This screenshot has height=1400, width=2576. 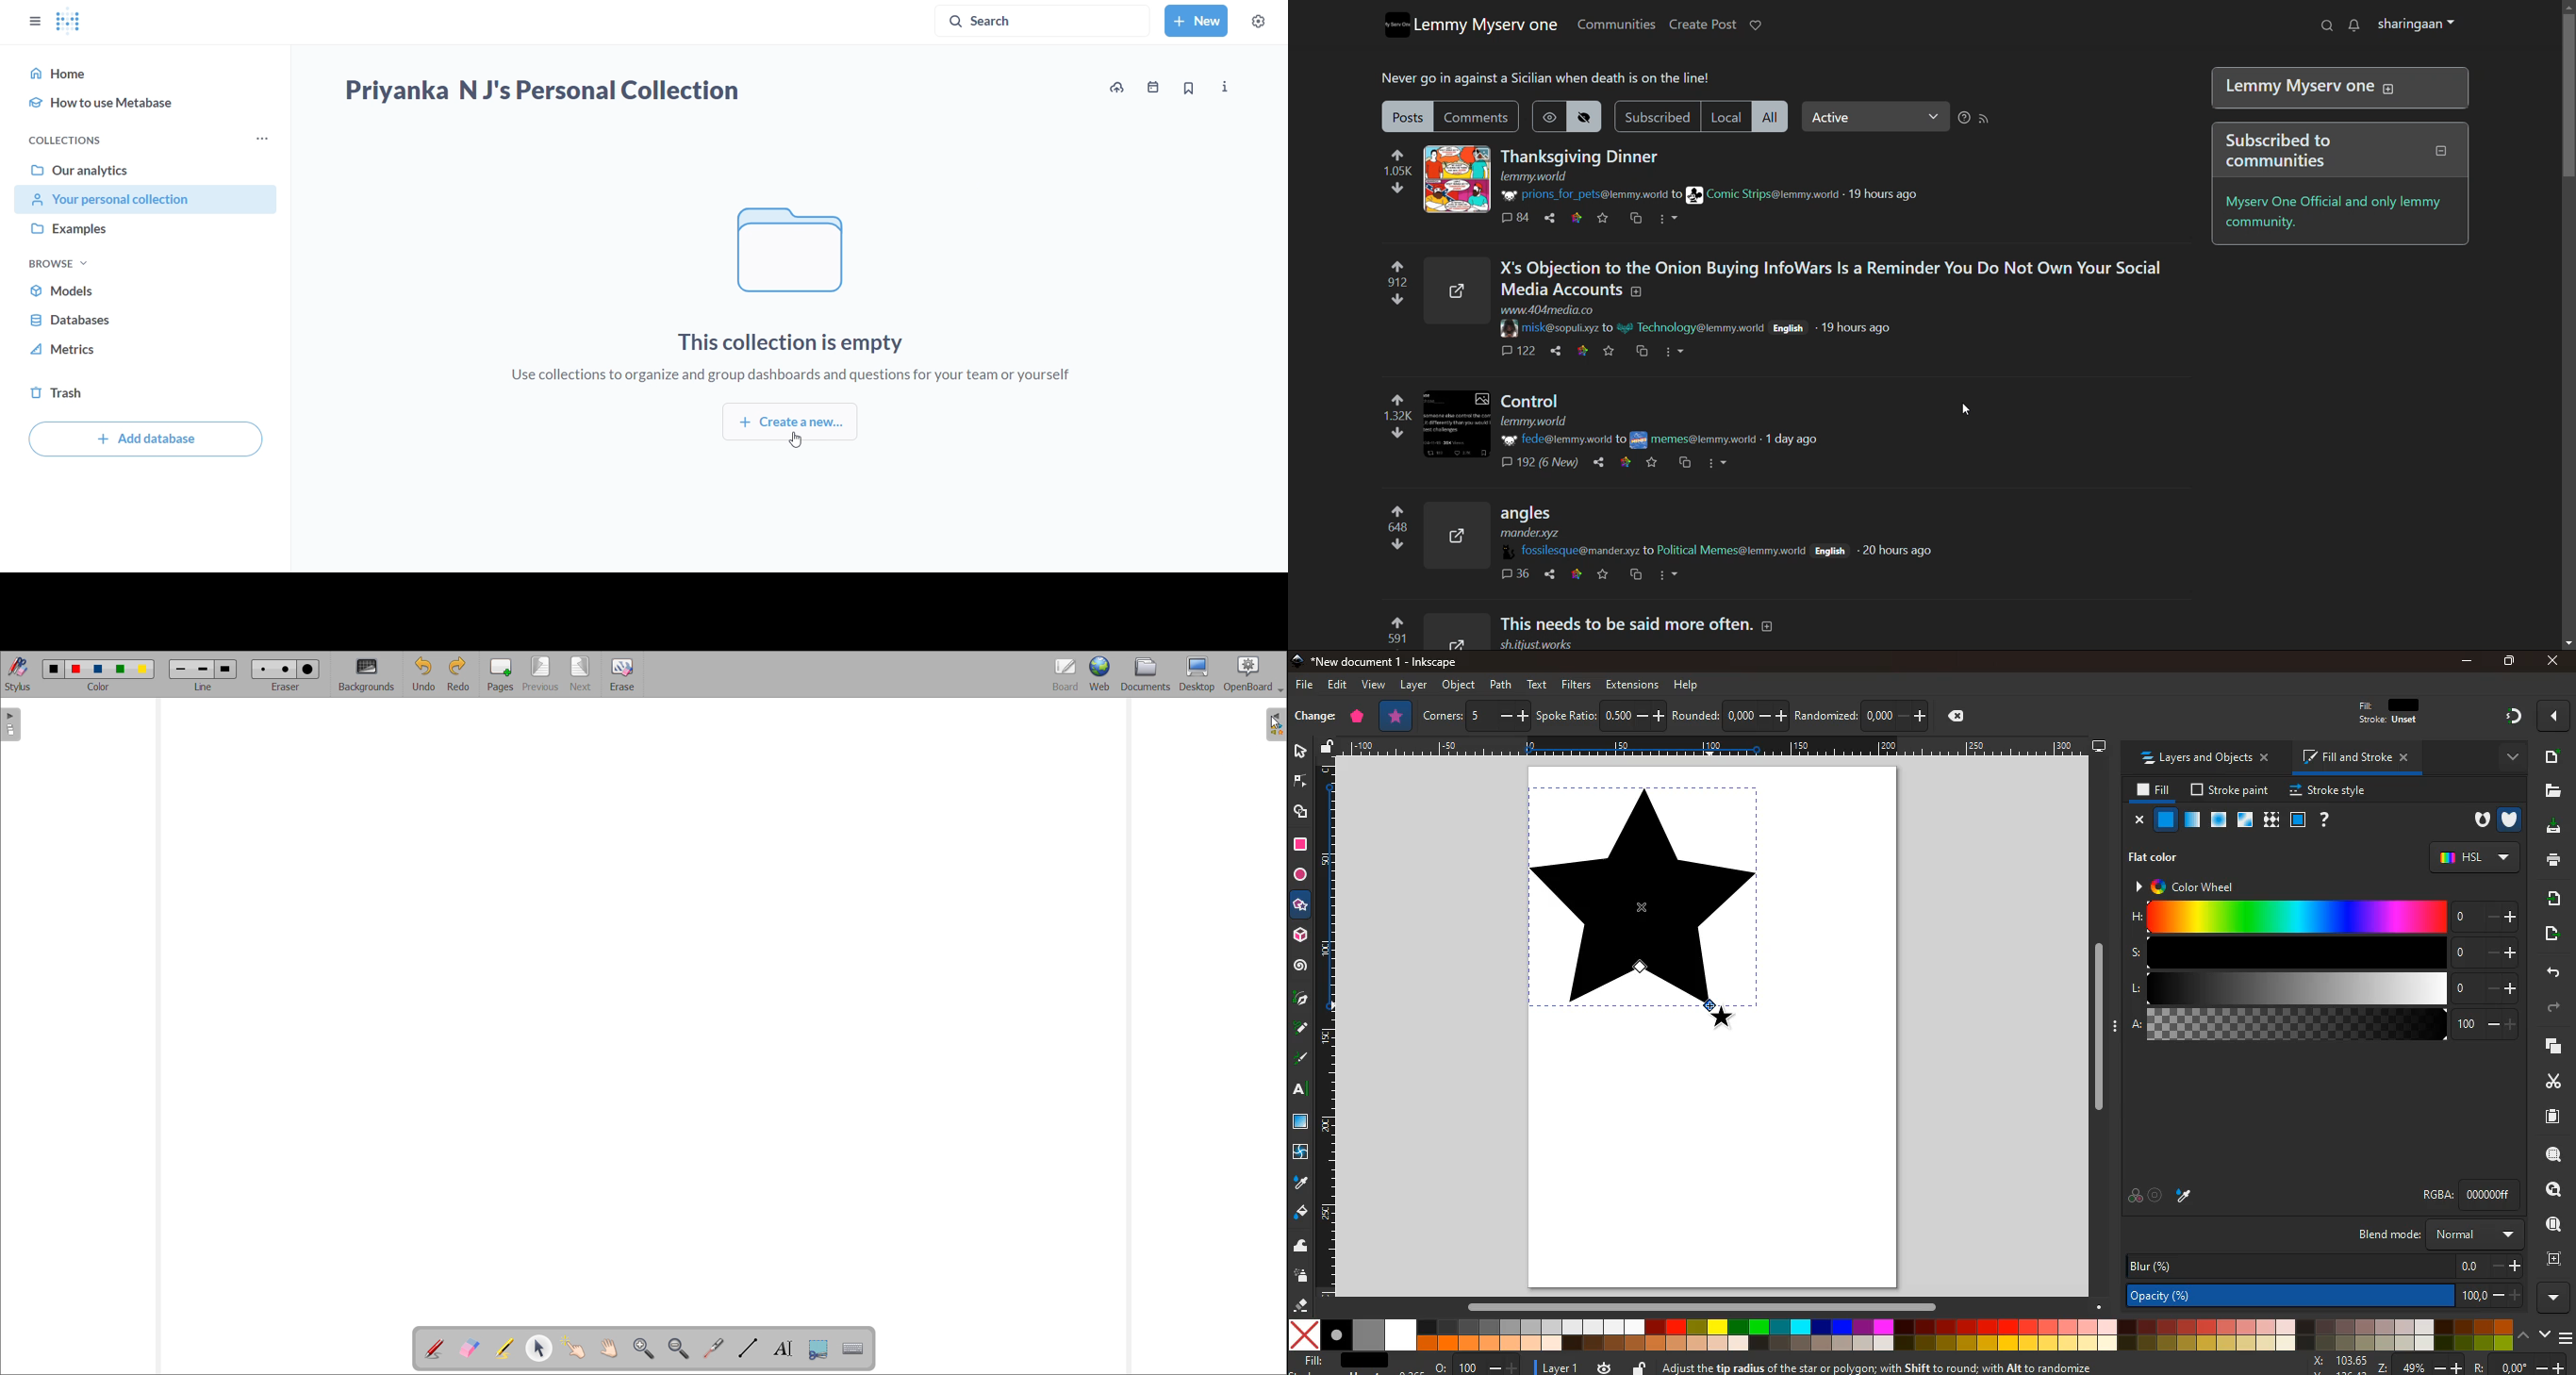 What do you see at coordinates (1901, 1335) in the screenshot?
I see `color` at bounding box center [1901, 1335].